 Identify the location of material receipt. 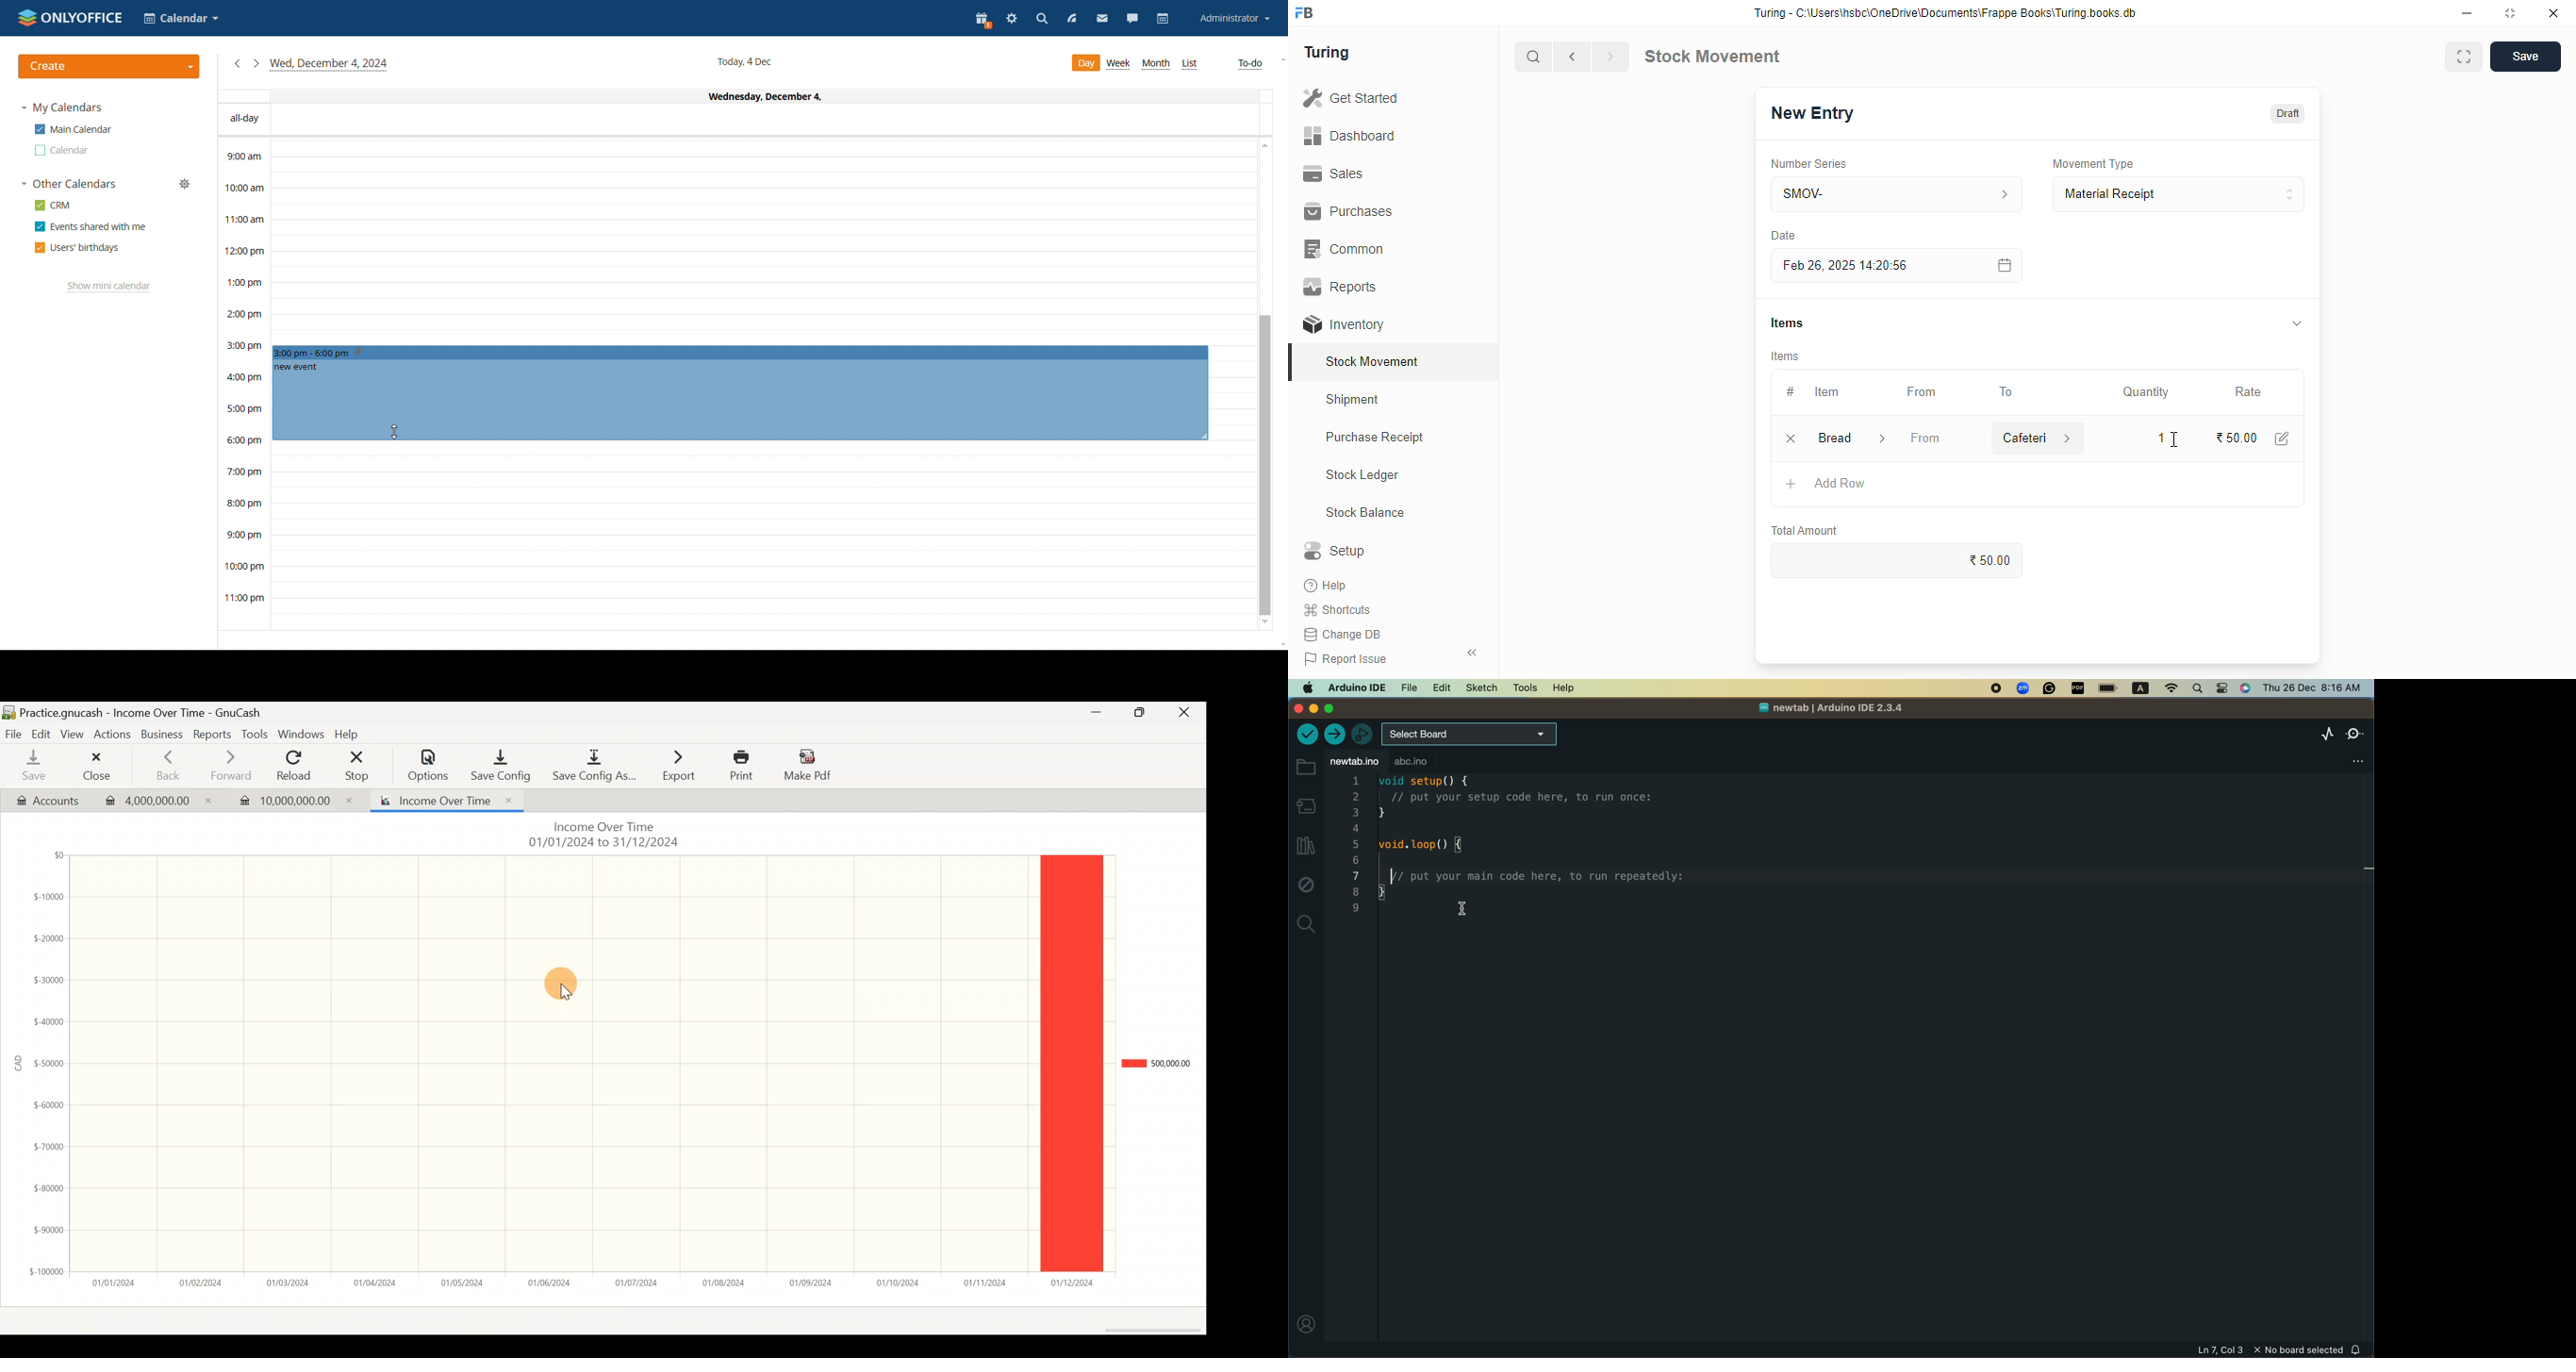
(2178, 194).